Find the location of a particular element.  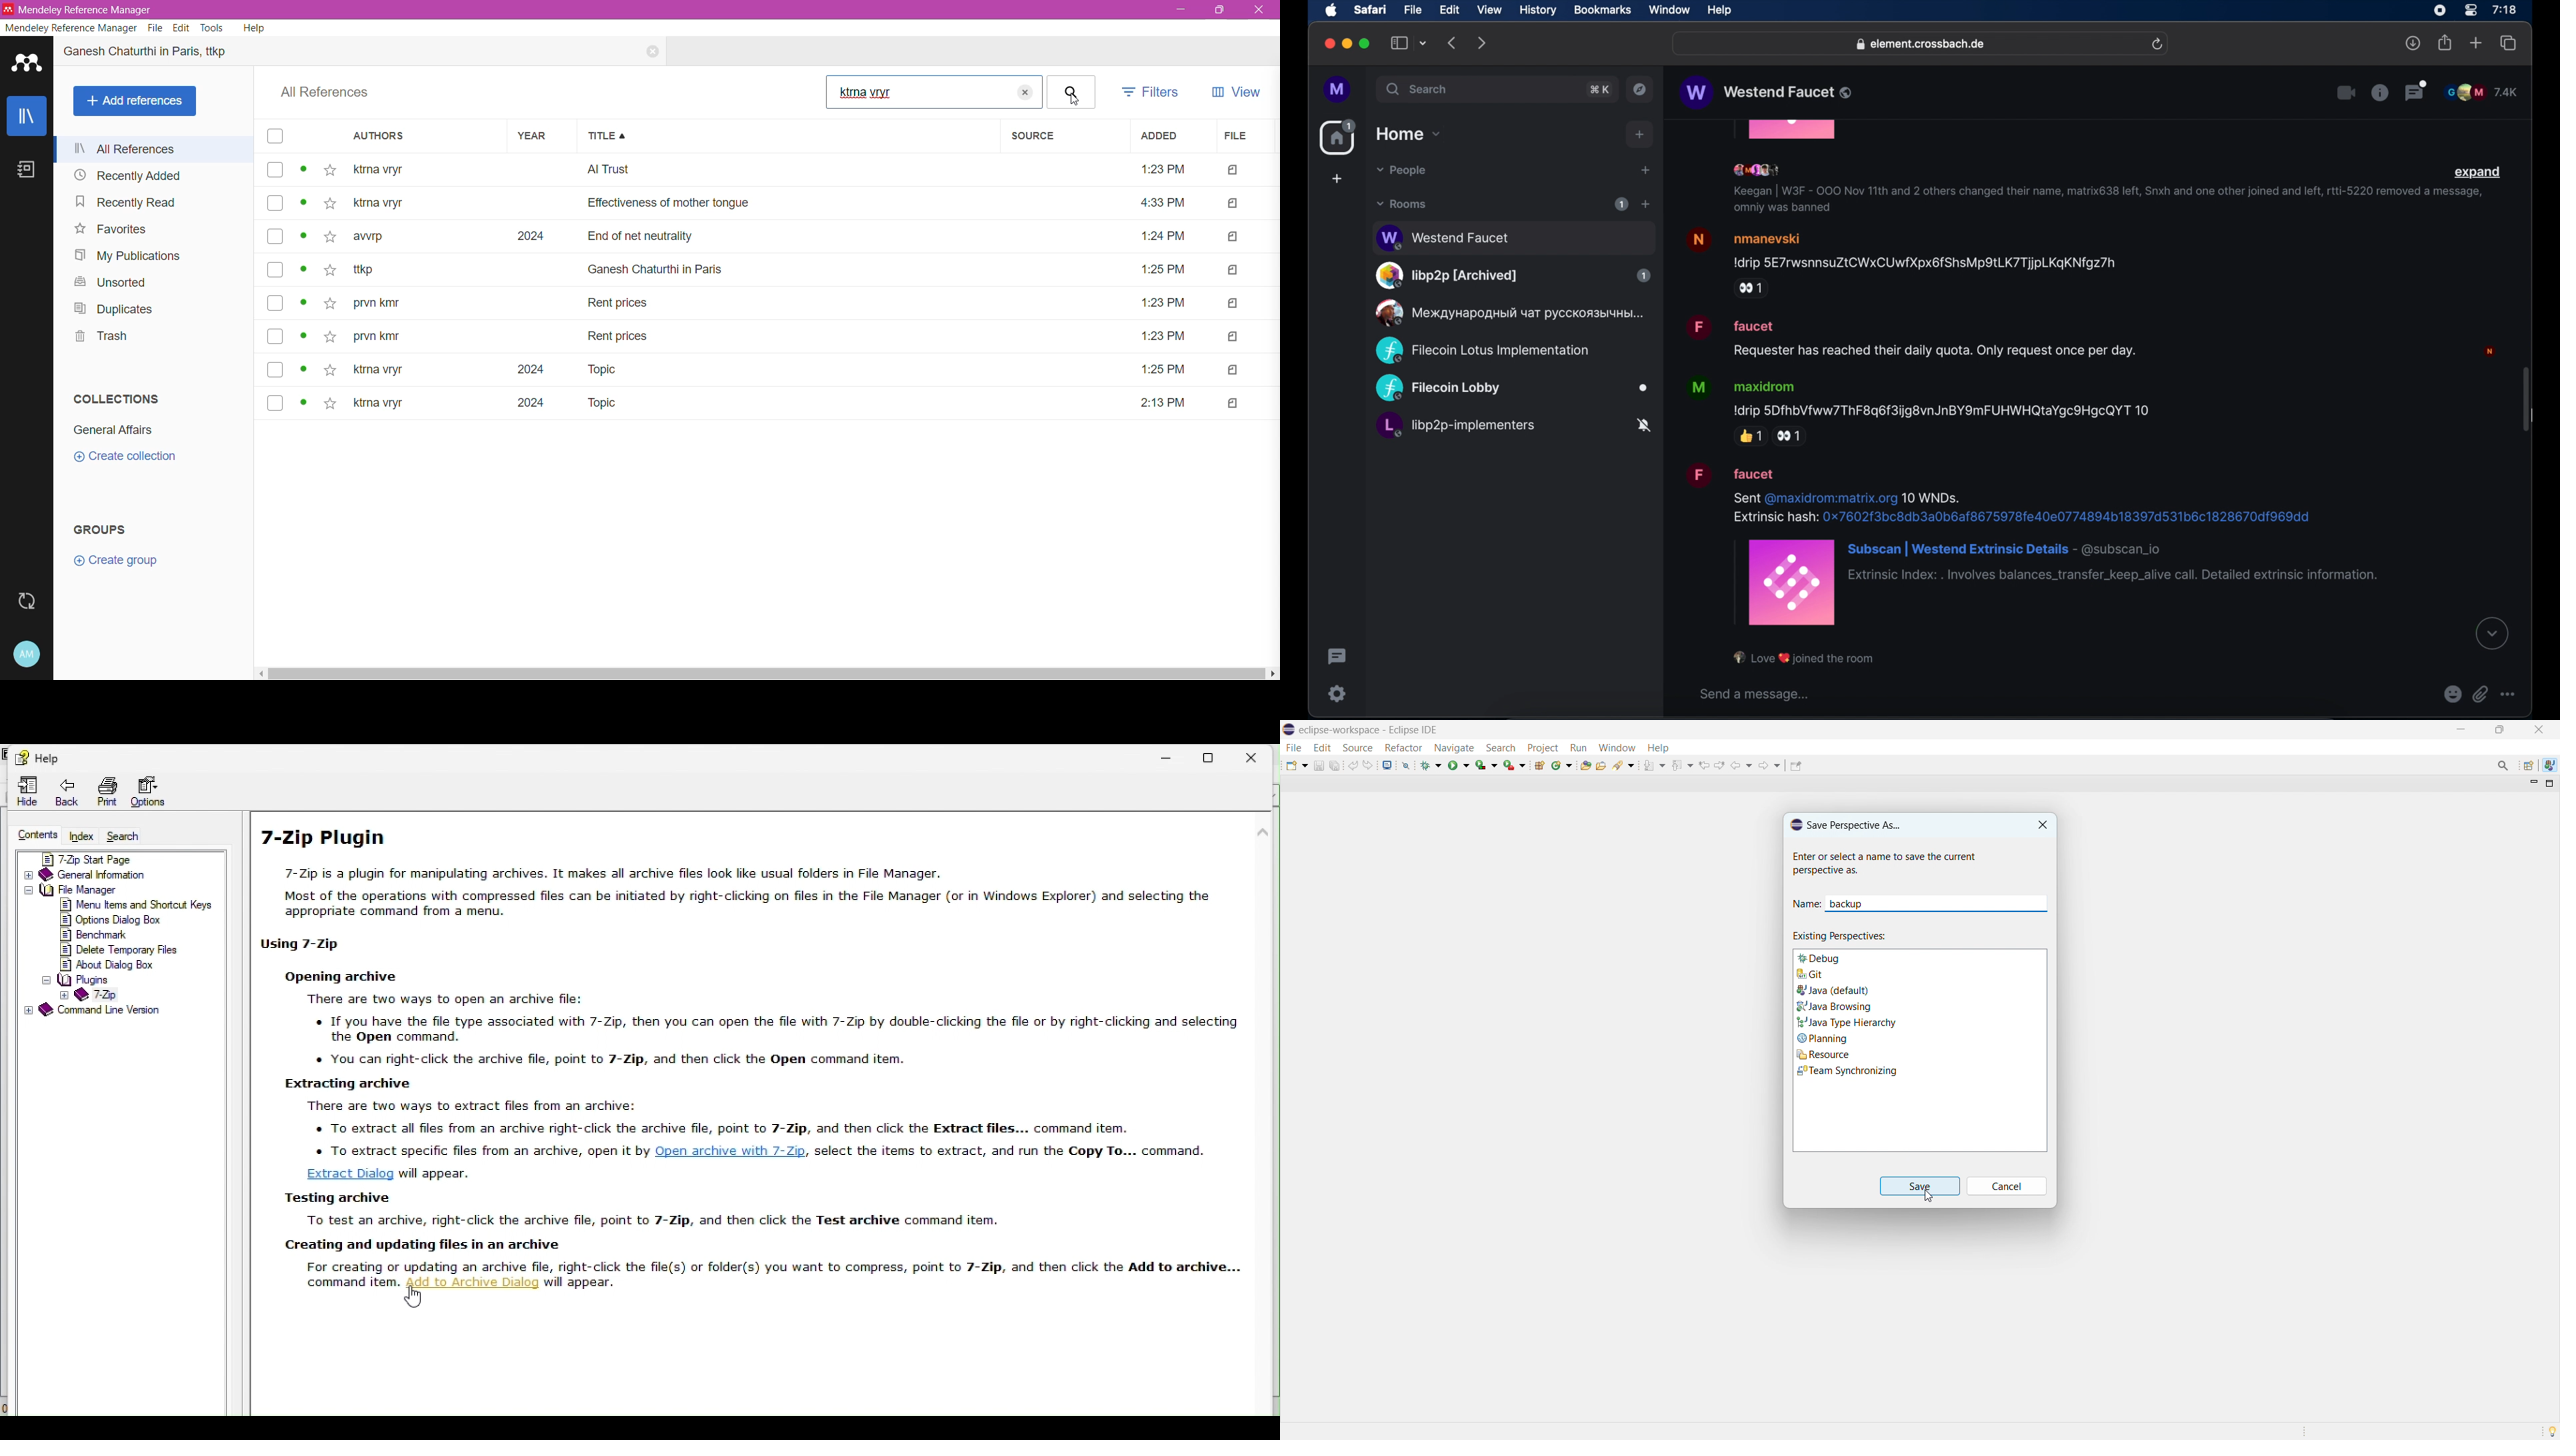

history is located at coordinates (1538, 11).